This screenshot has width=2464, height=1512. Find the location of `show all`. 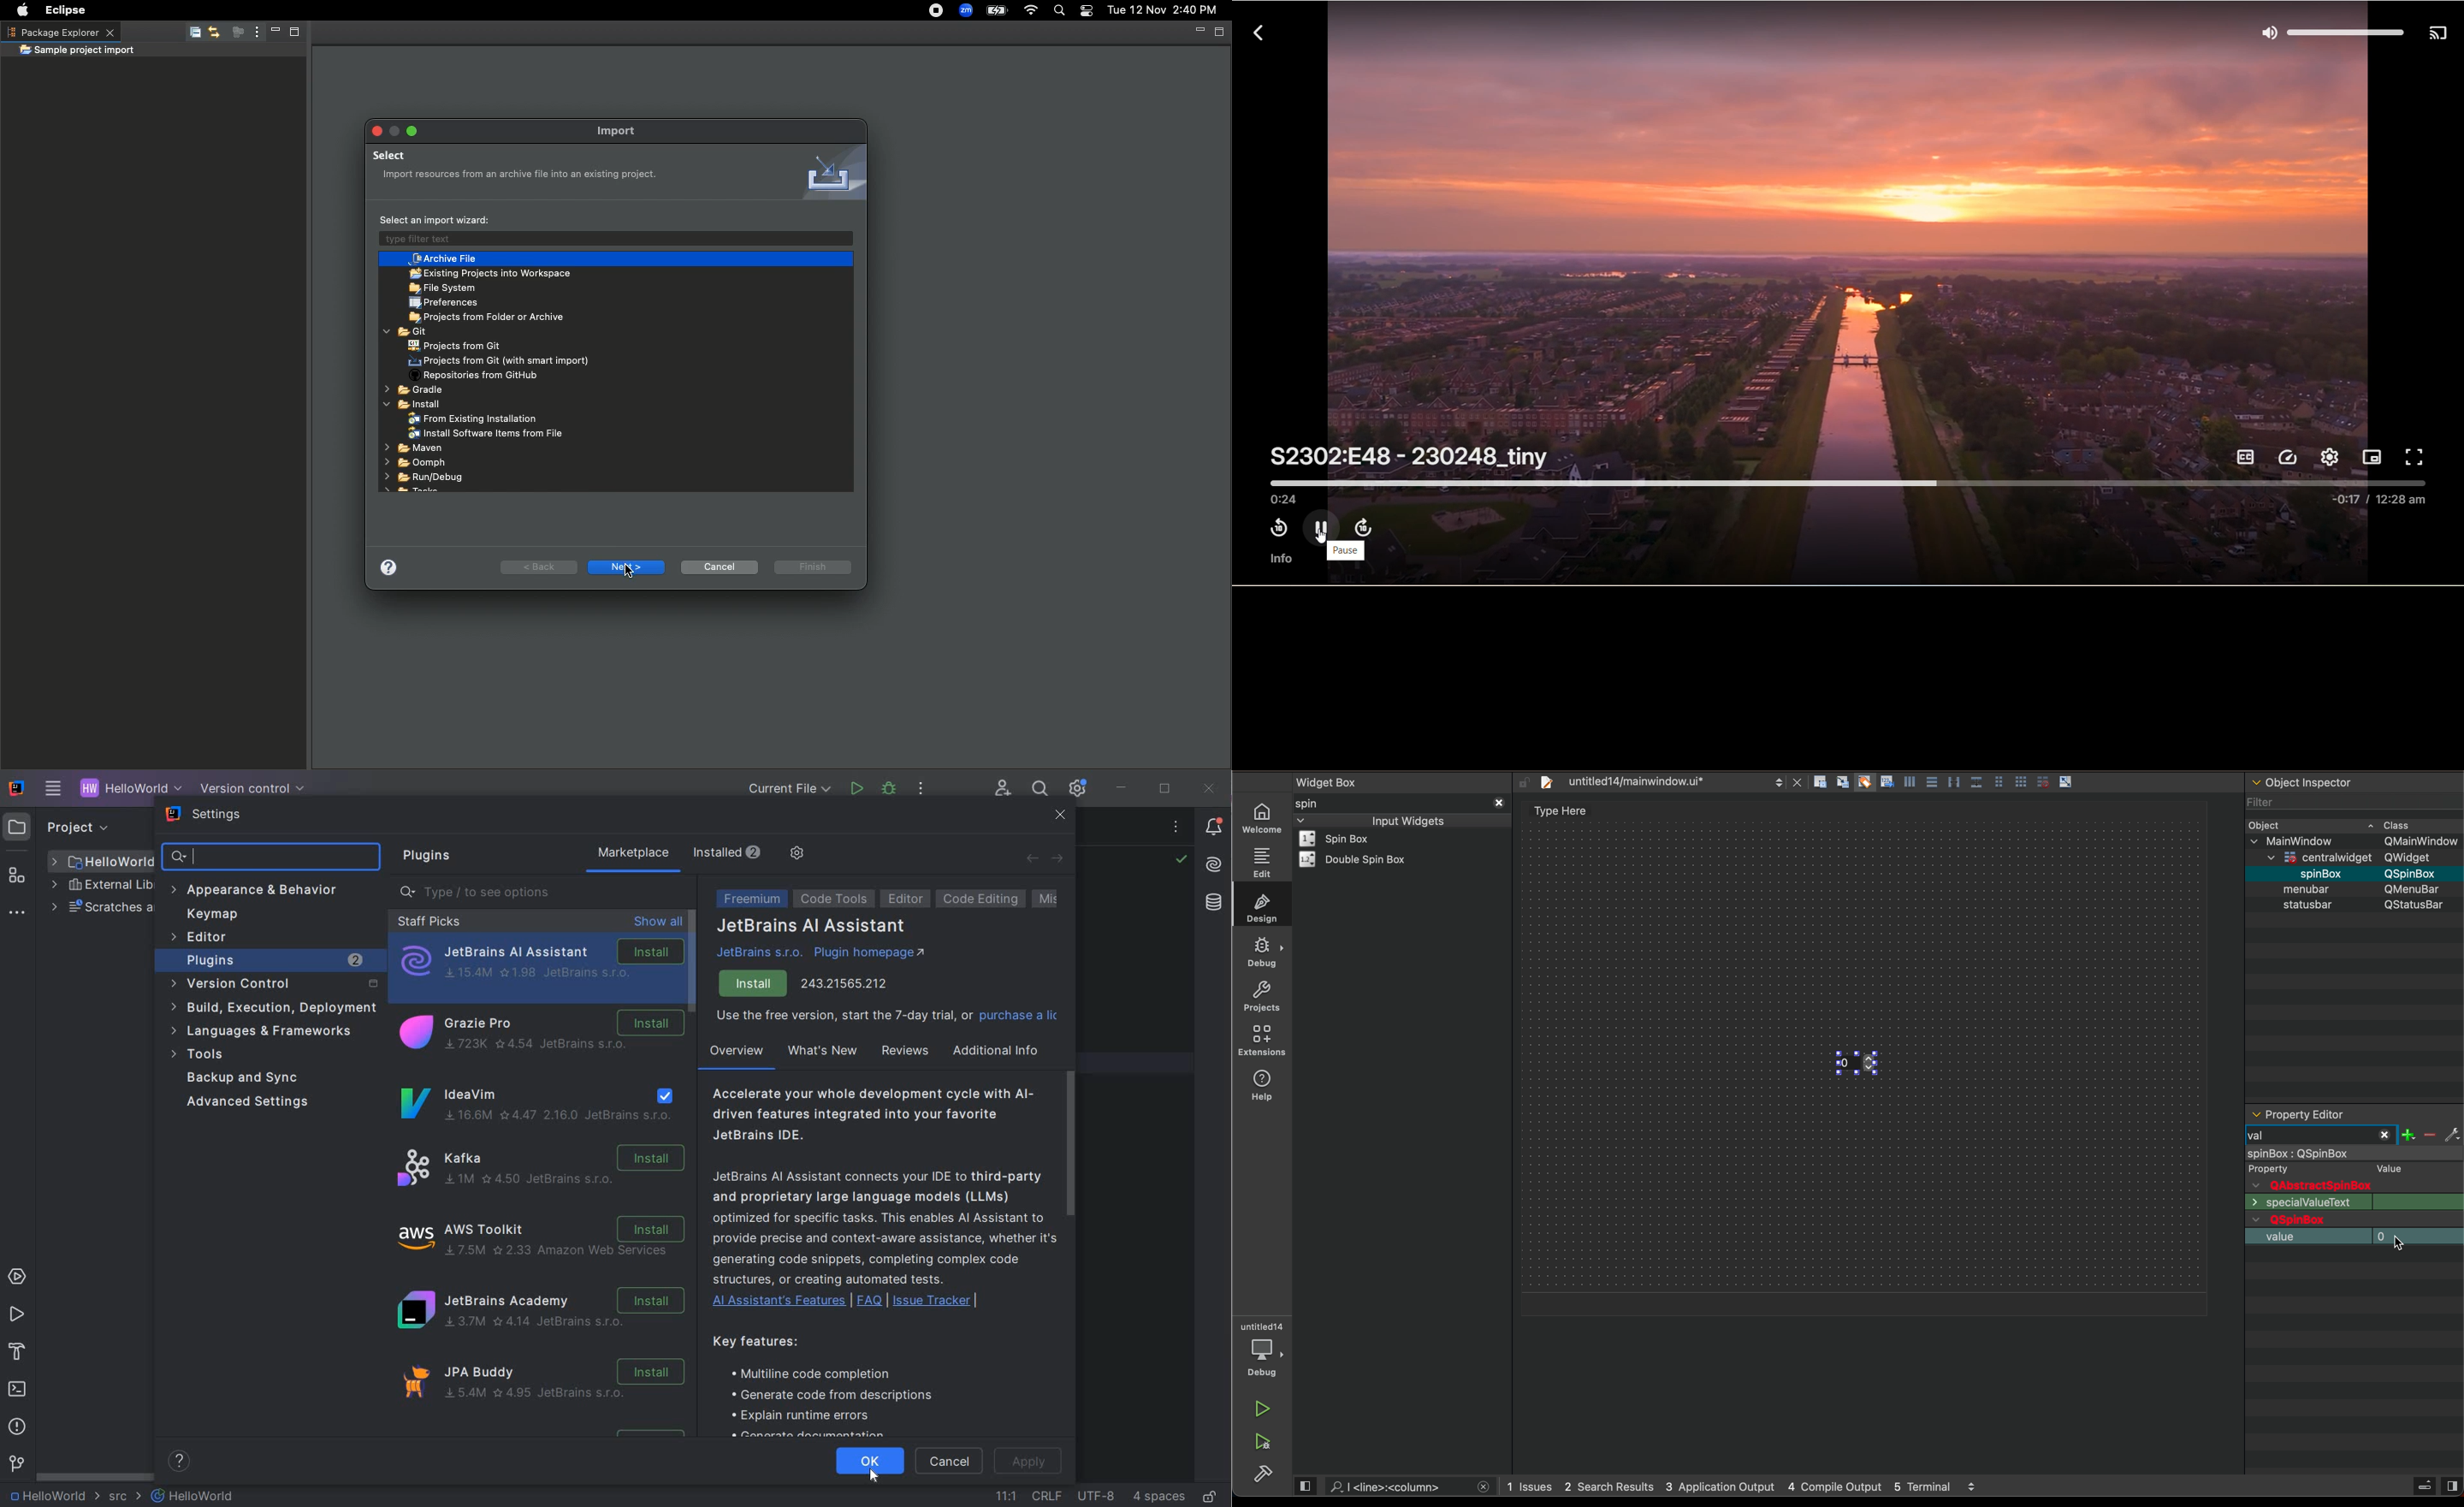

show all is located at coordinates (658, 923).